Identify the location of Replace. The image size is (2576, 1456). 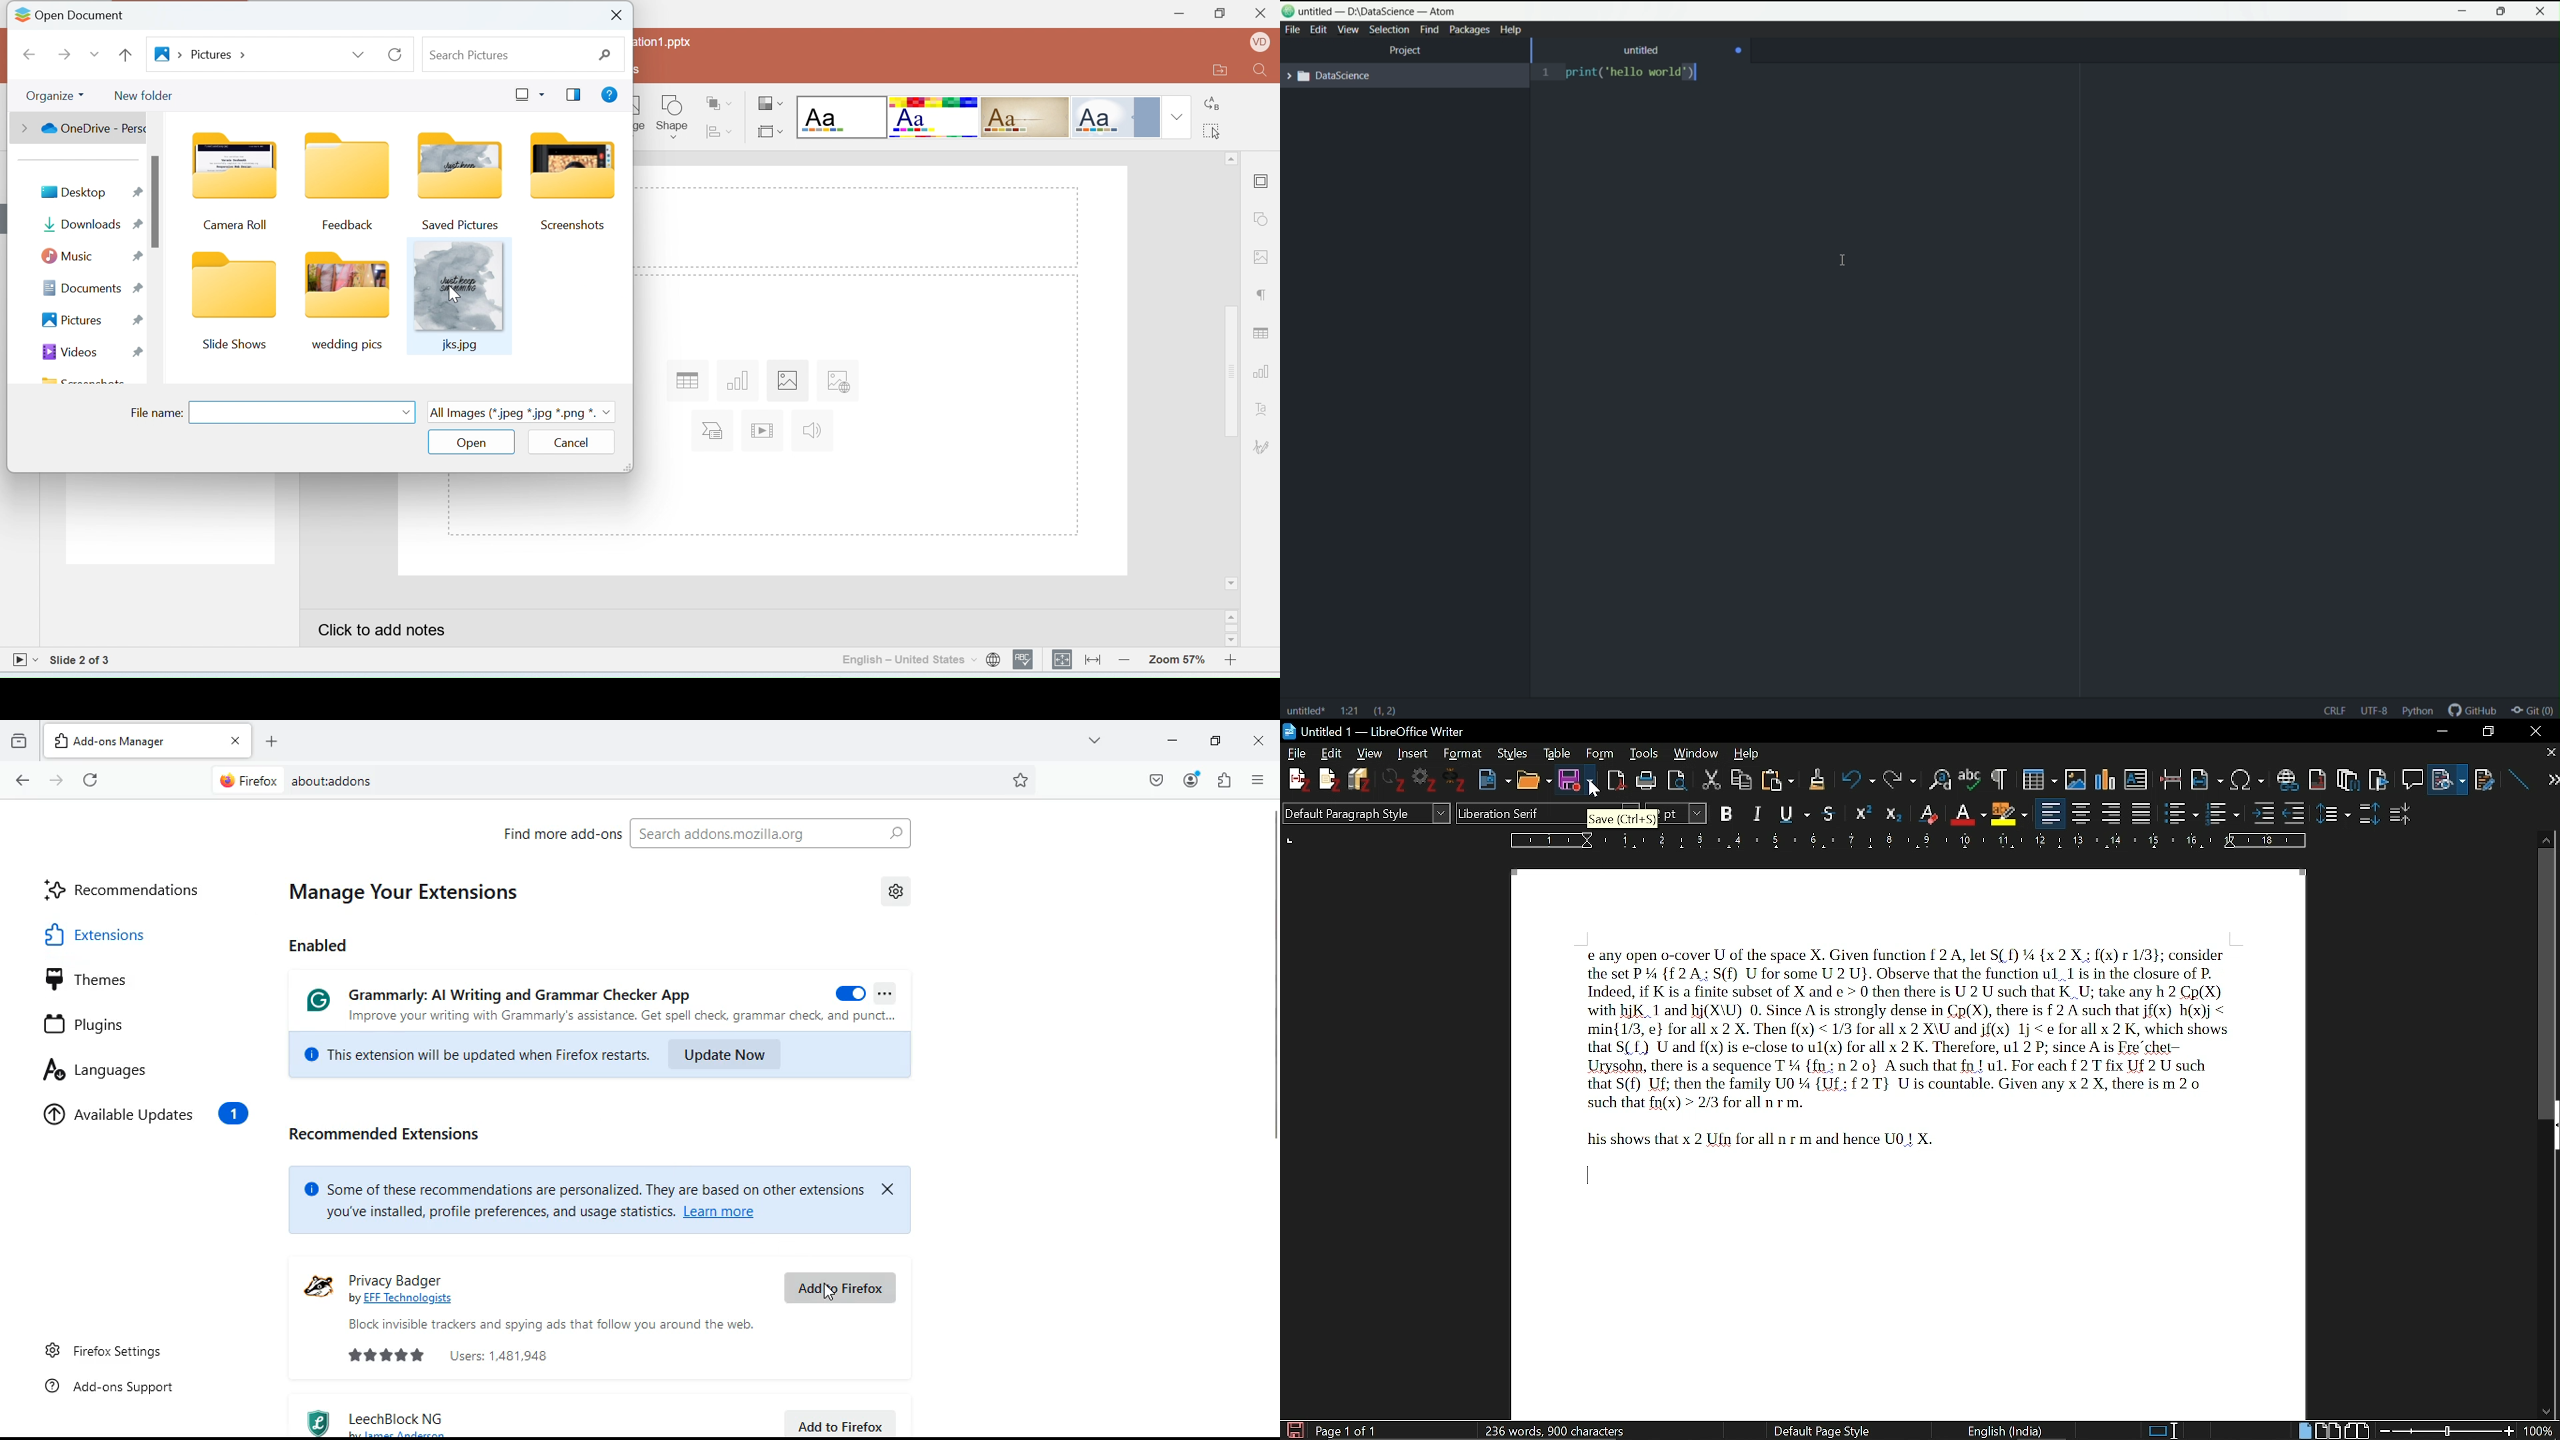
(1213, 99).